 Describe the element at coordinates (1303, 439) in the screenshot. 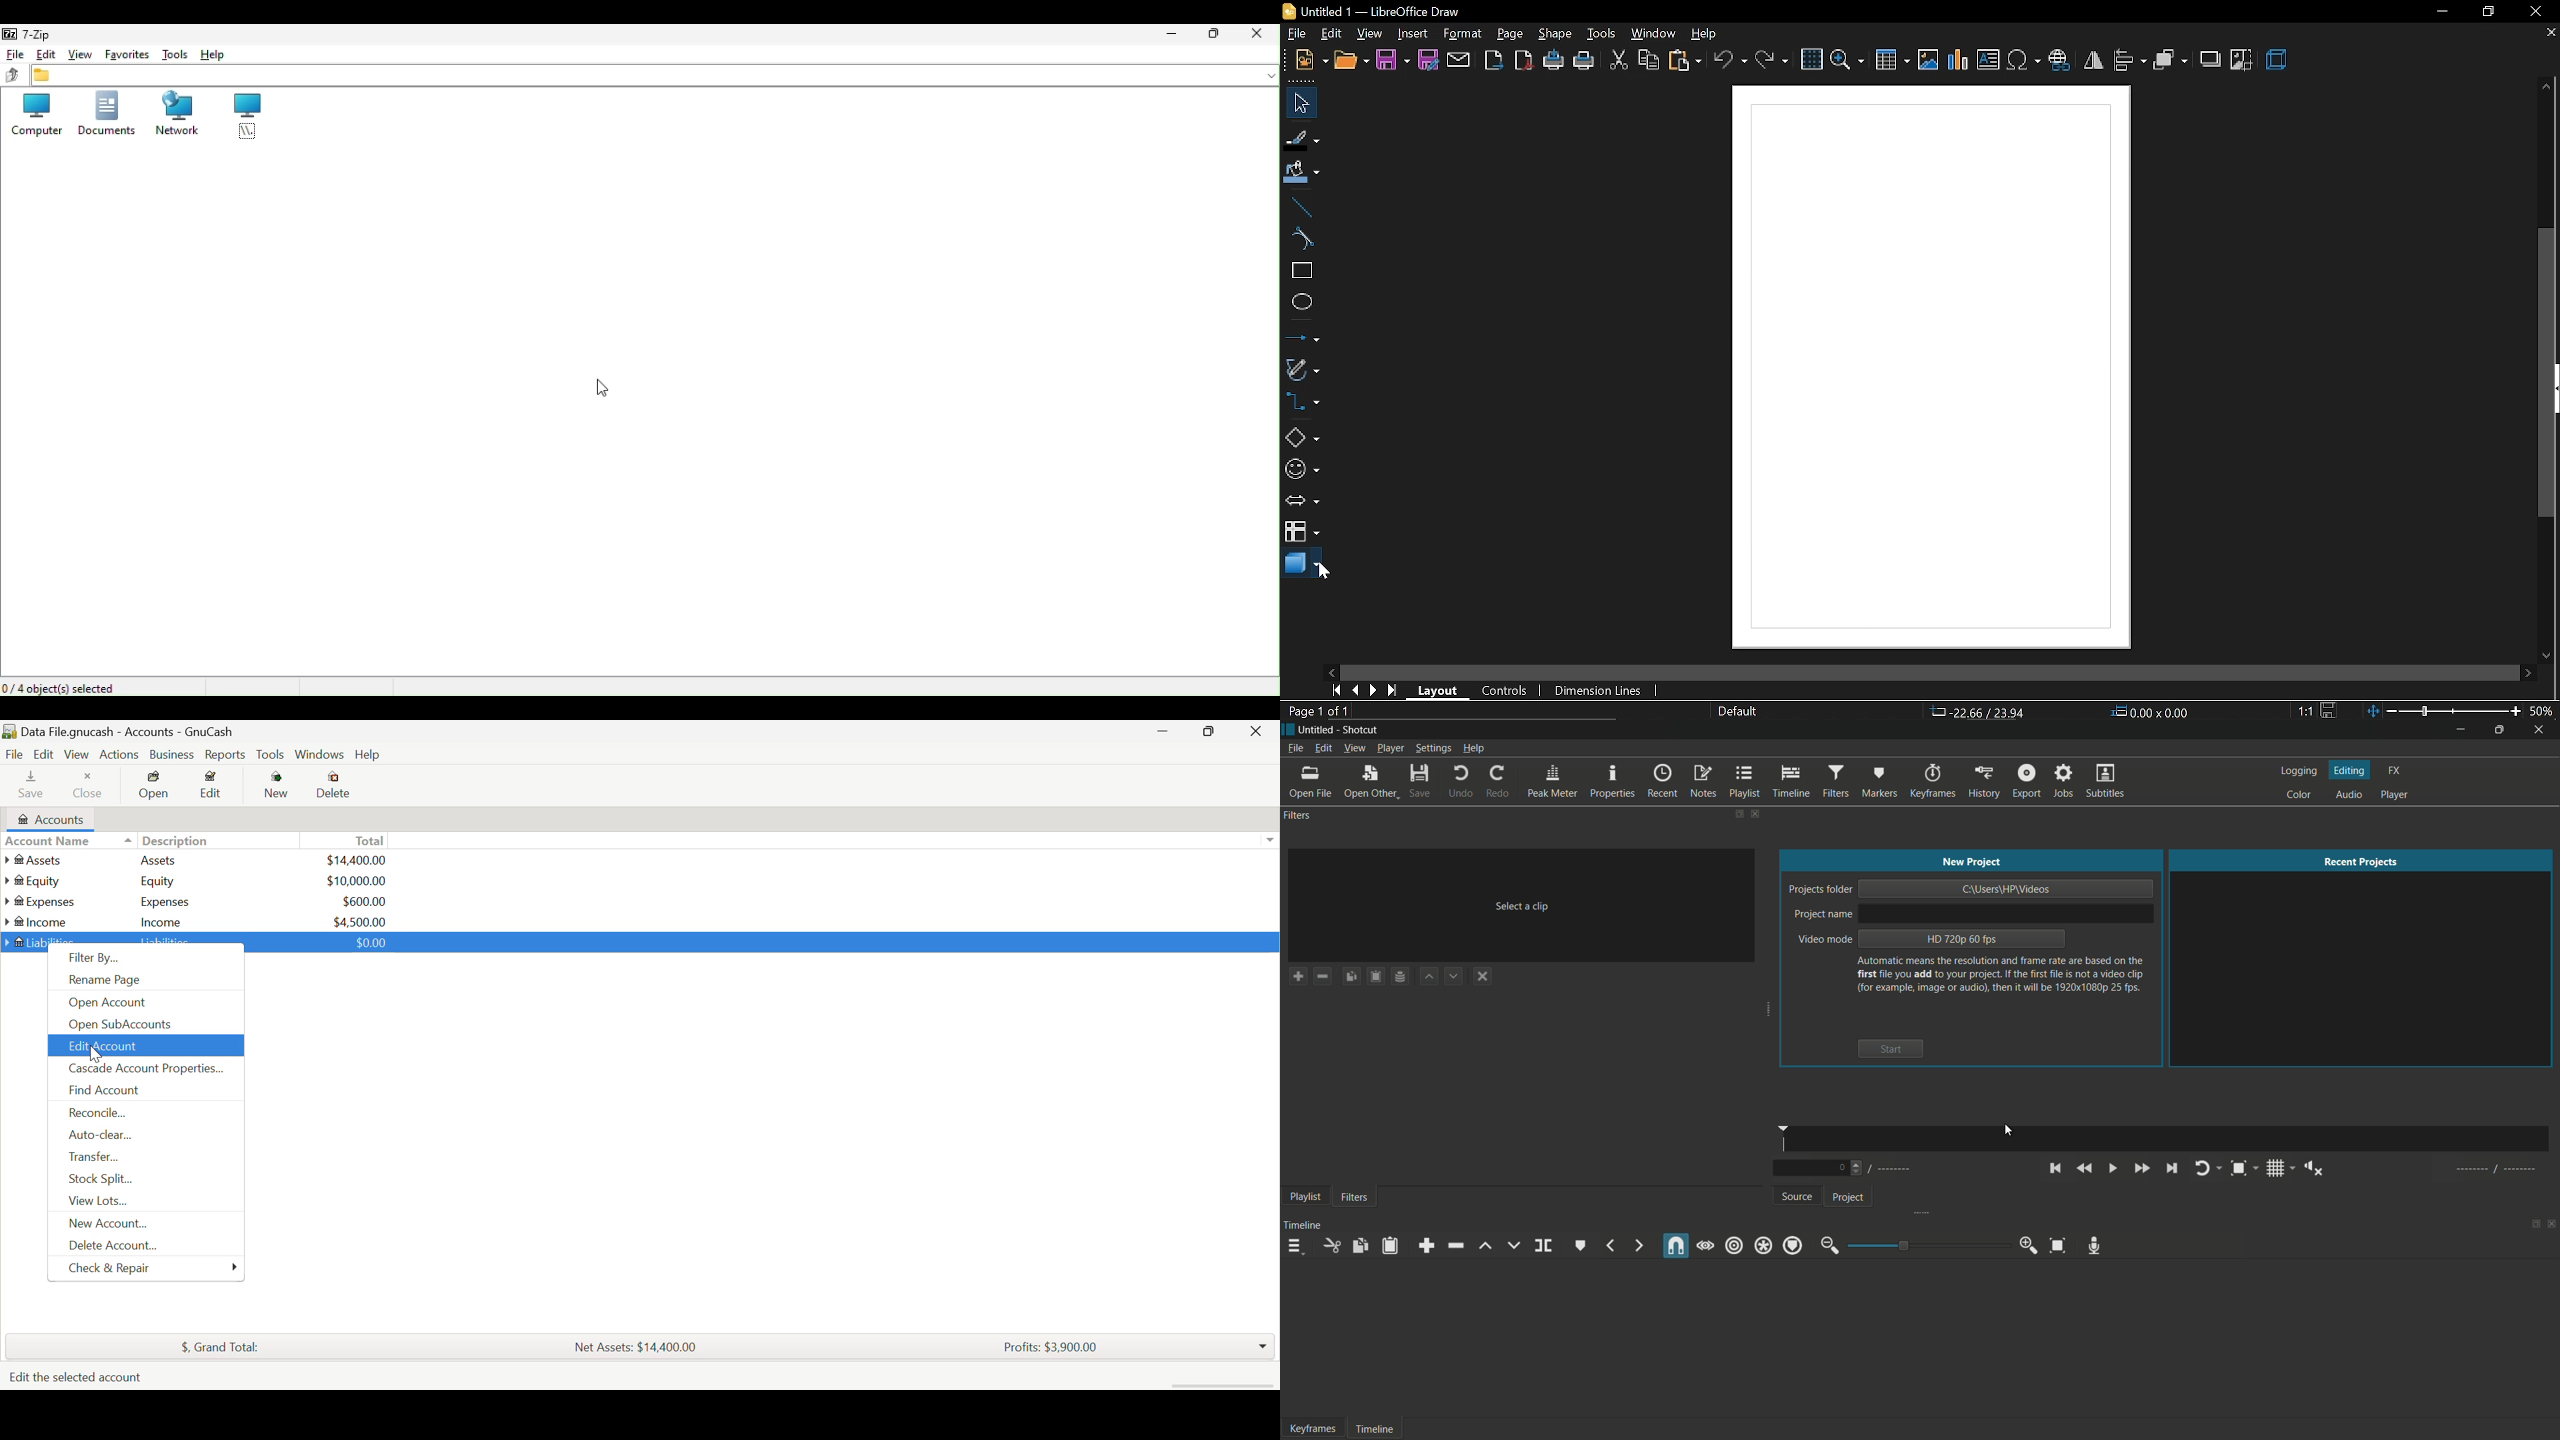

I see `basic shapes` at that location.